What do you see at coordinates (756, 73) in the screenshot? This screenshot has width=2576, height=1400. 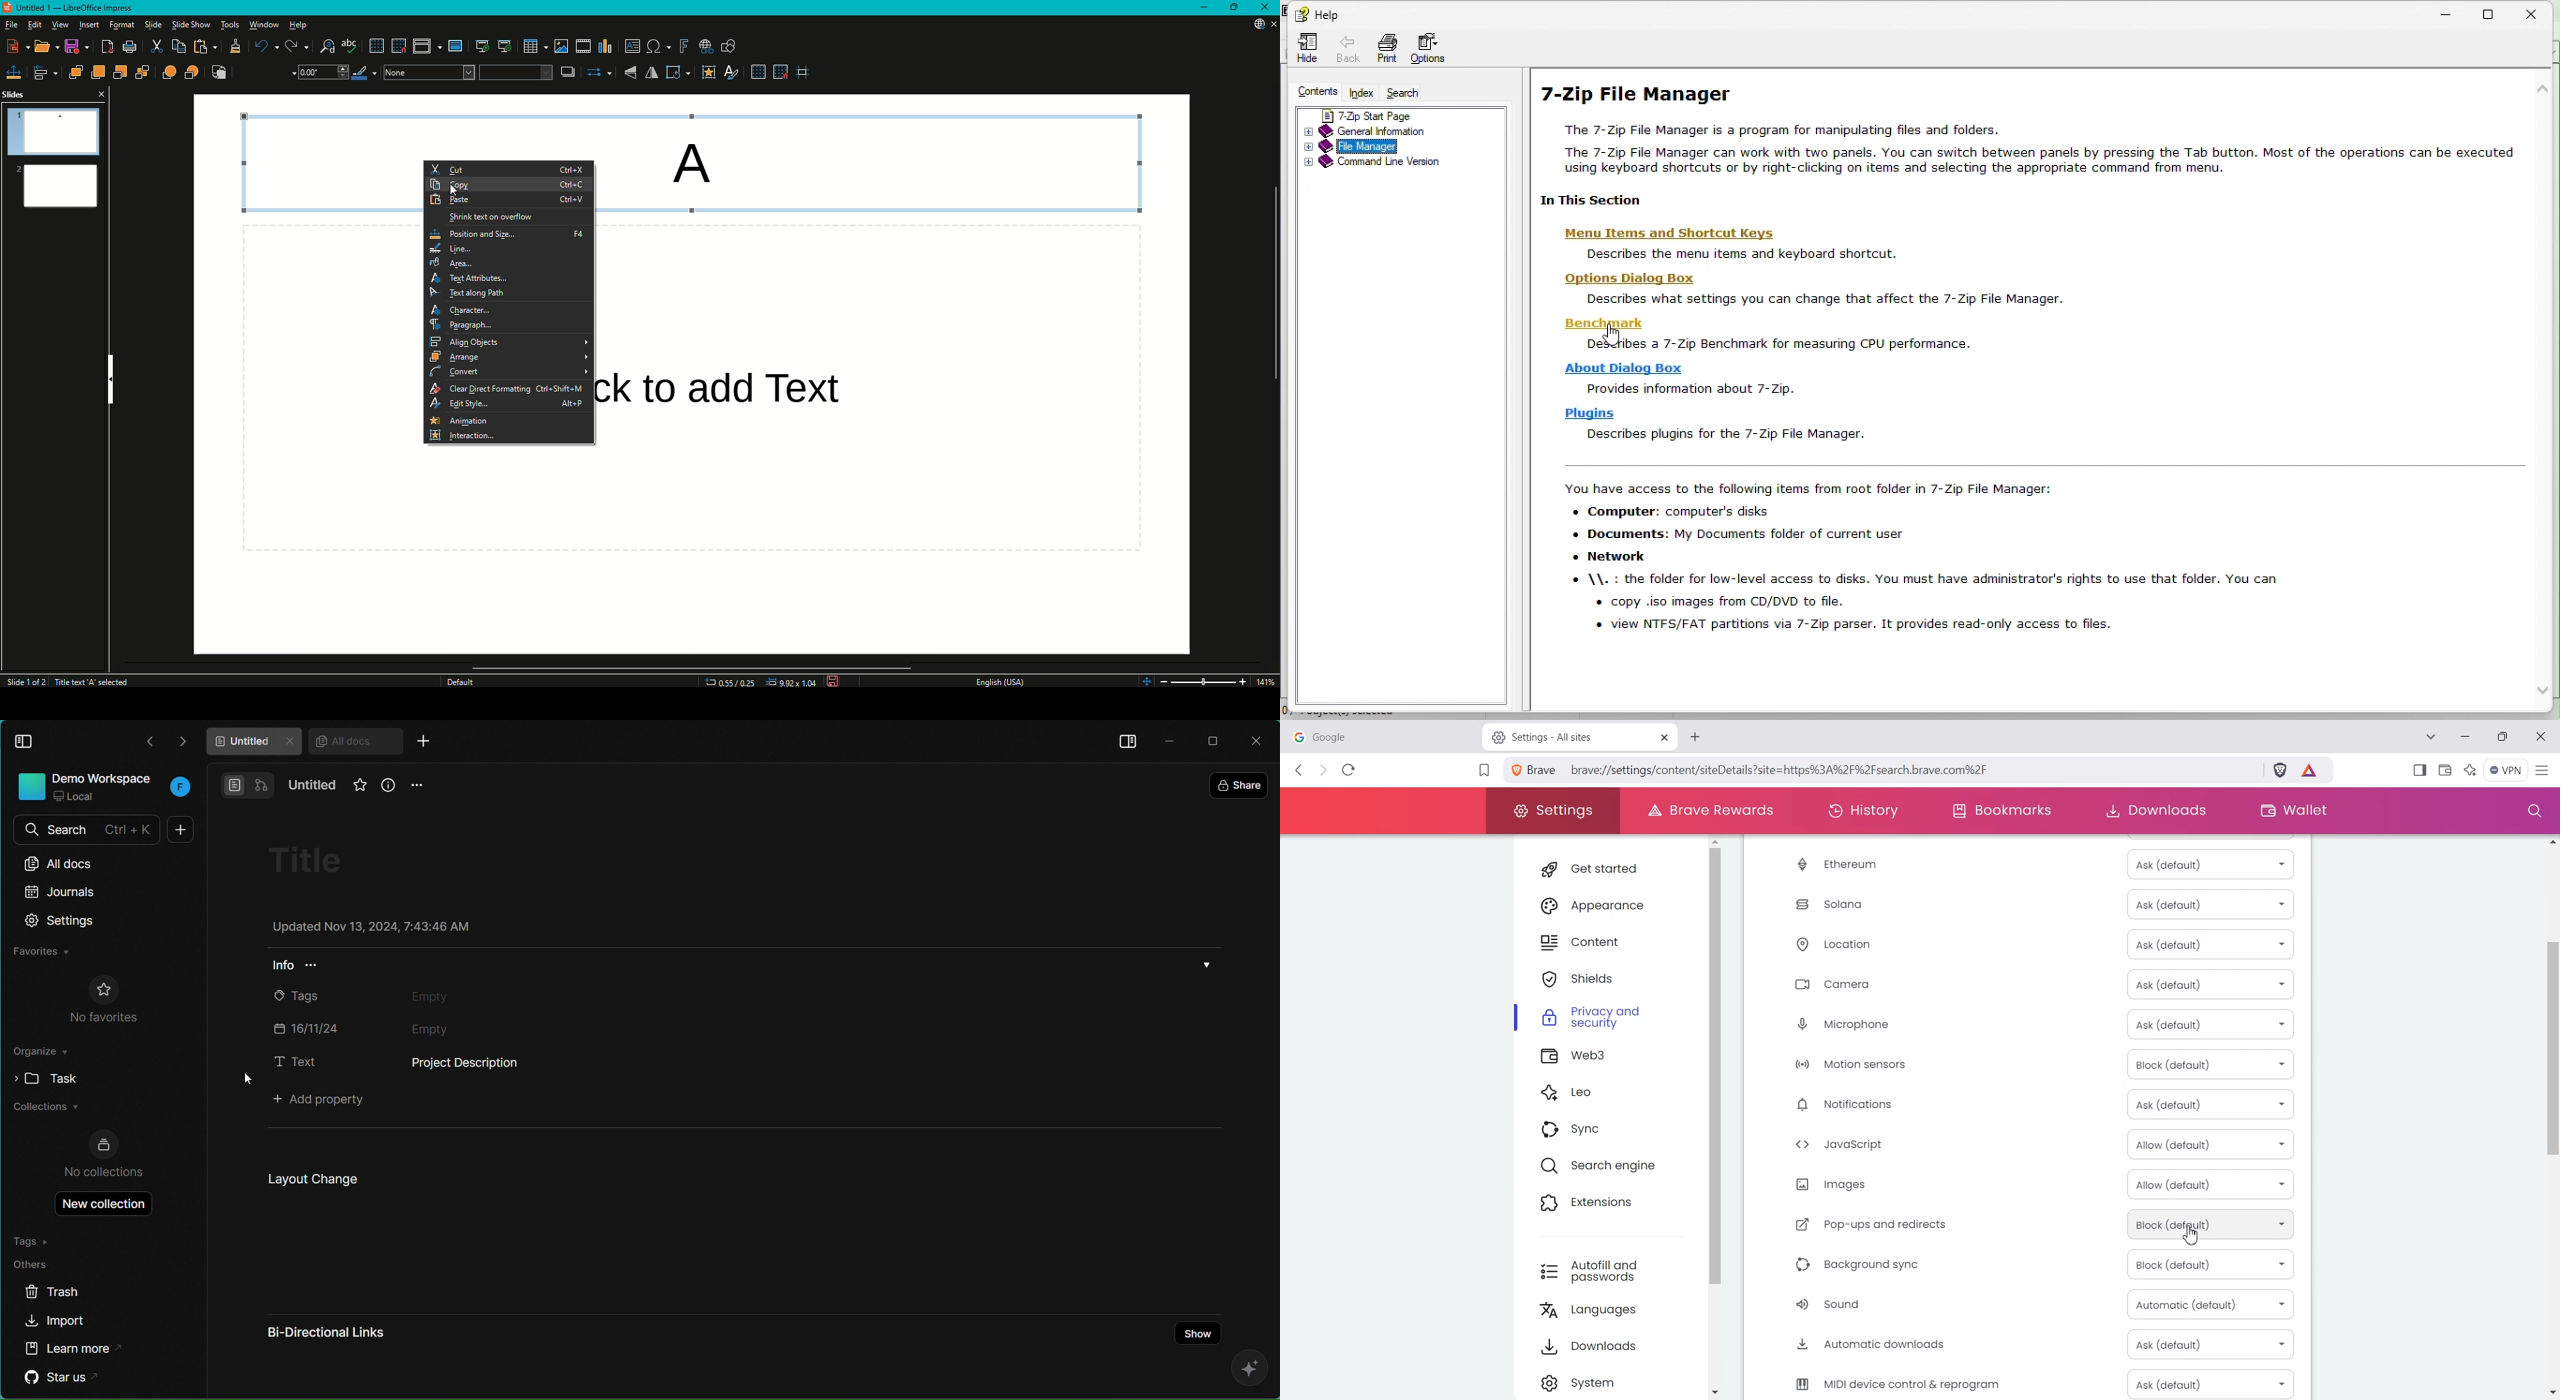 I see `Display Grid` at bounding box center [756, 73].